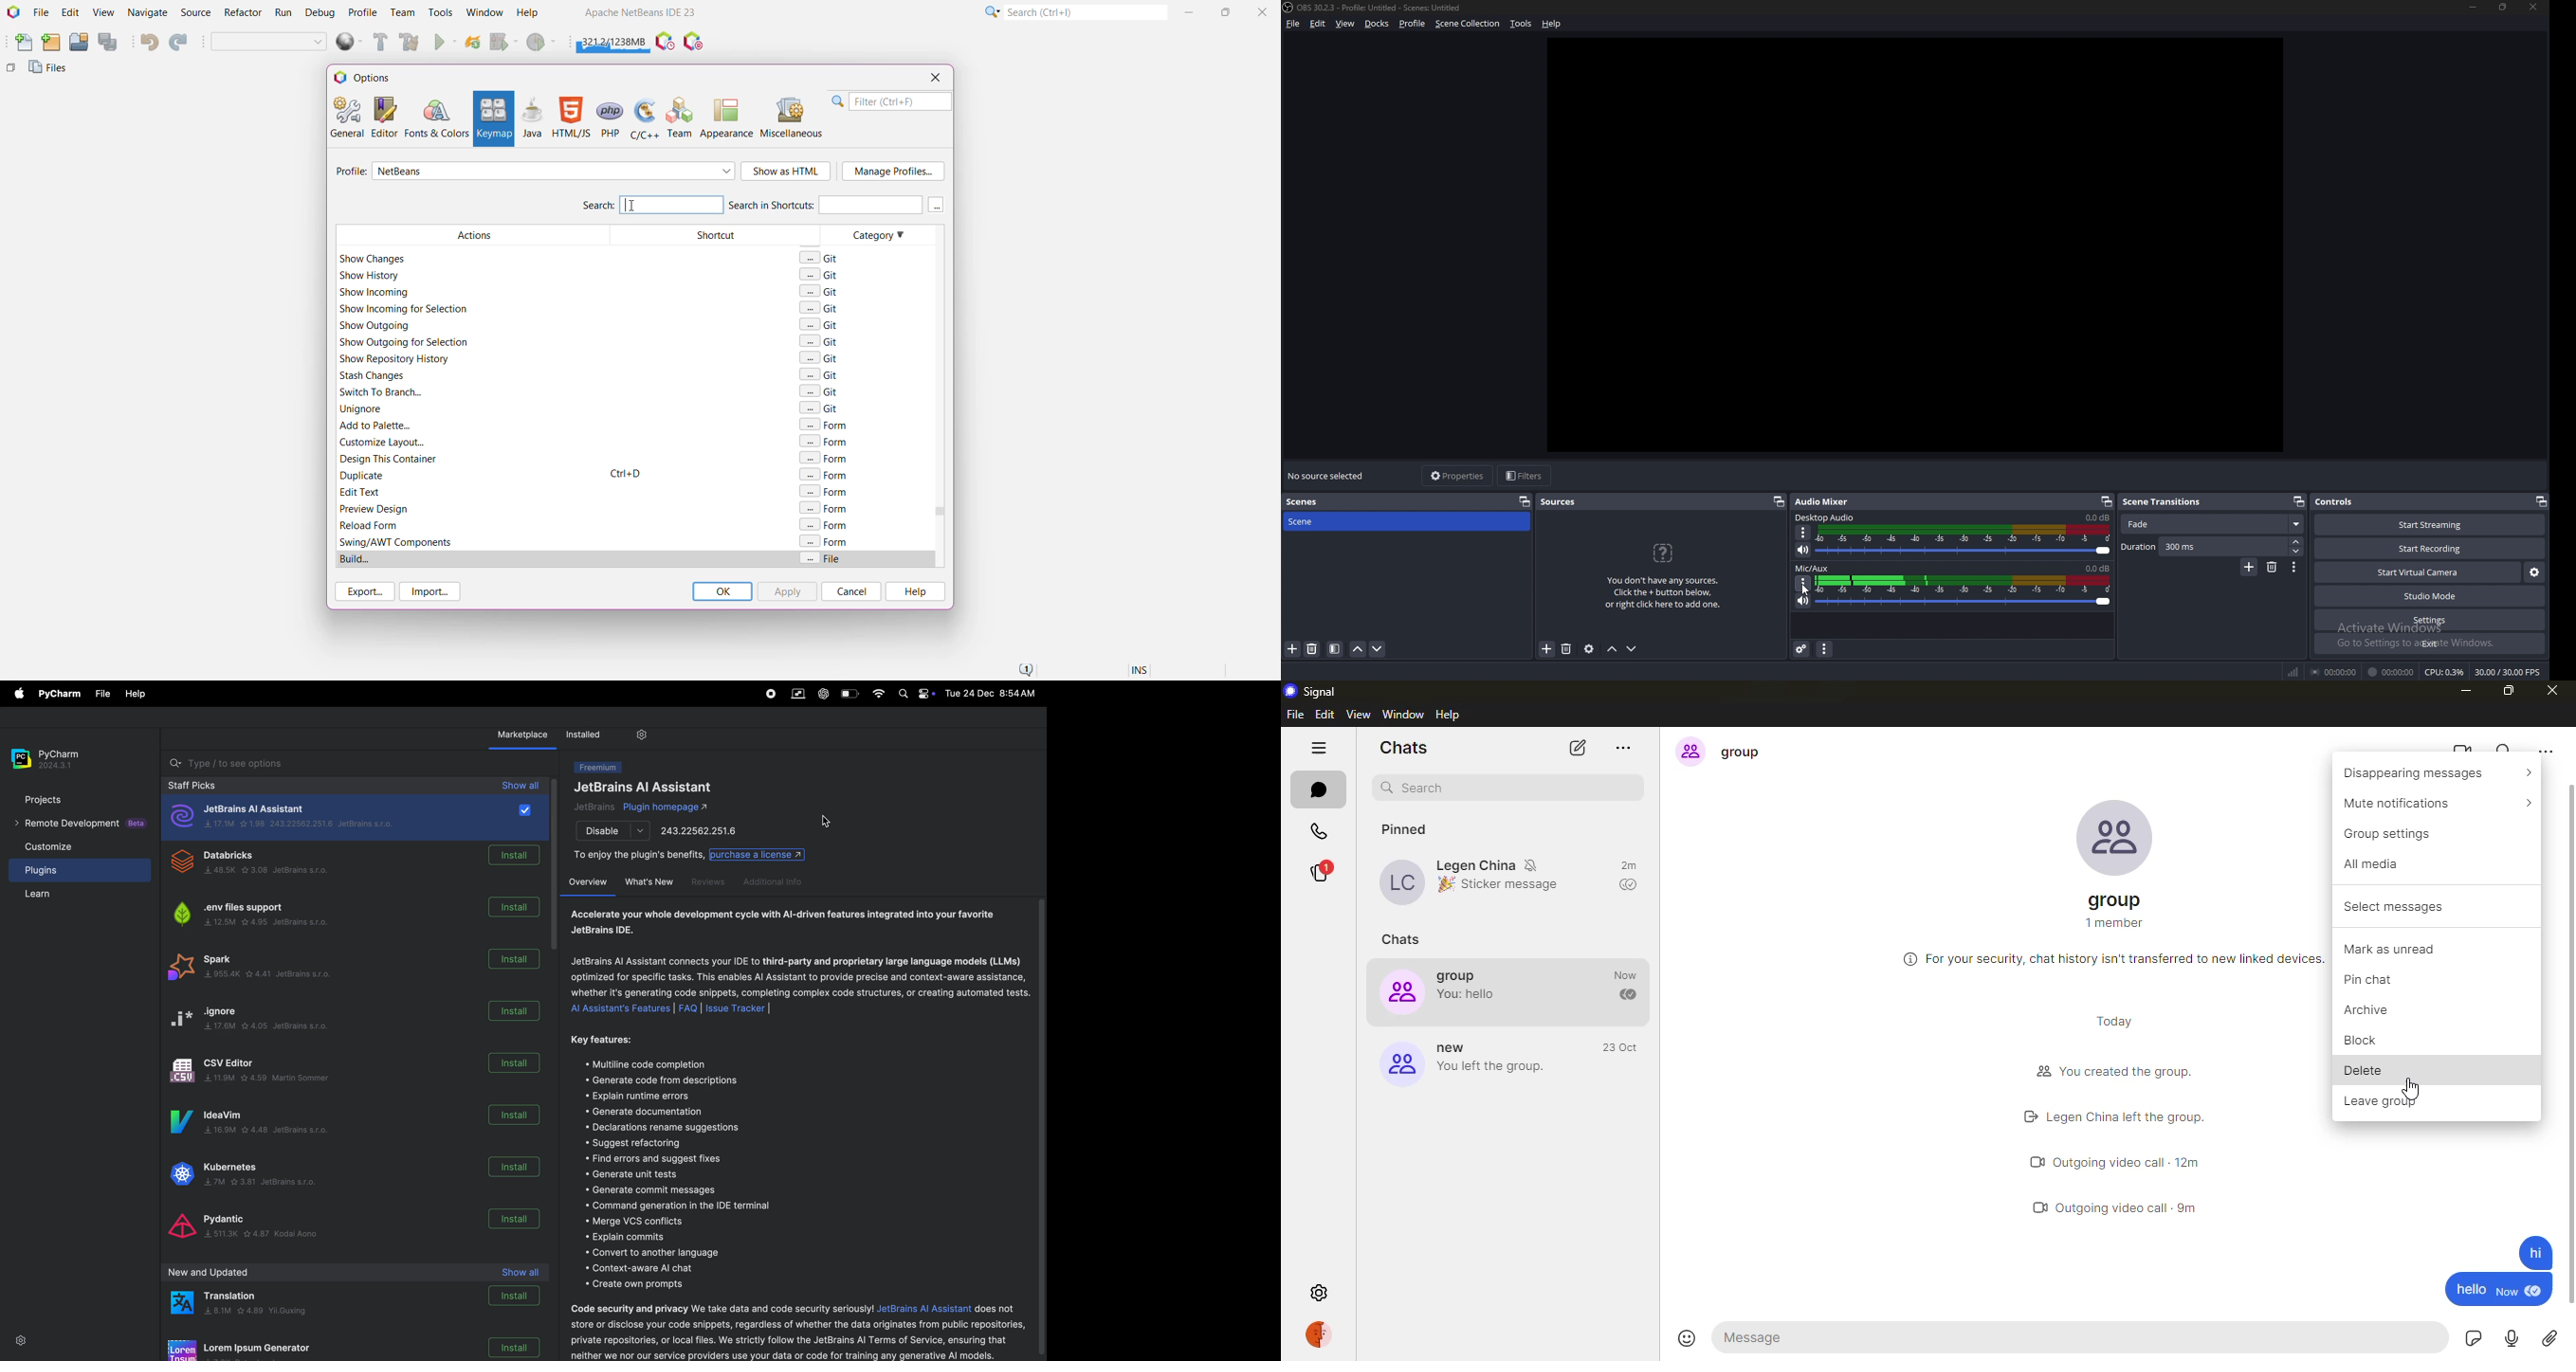 The height and width of the screenshot is (1372, 2576). I want to click on 1 member, so click(2115, 923).